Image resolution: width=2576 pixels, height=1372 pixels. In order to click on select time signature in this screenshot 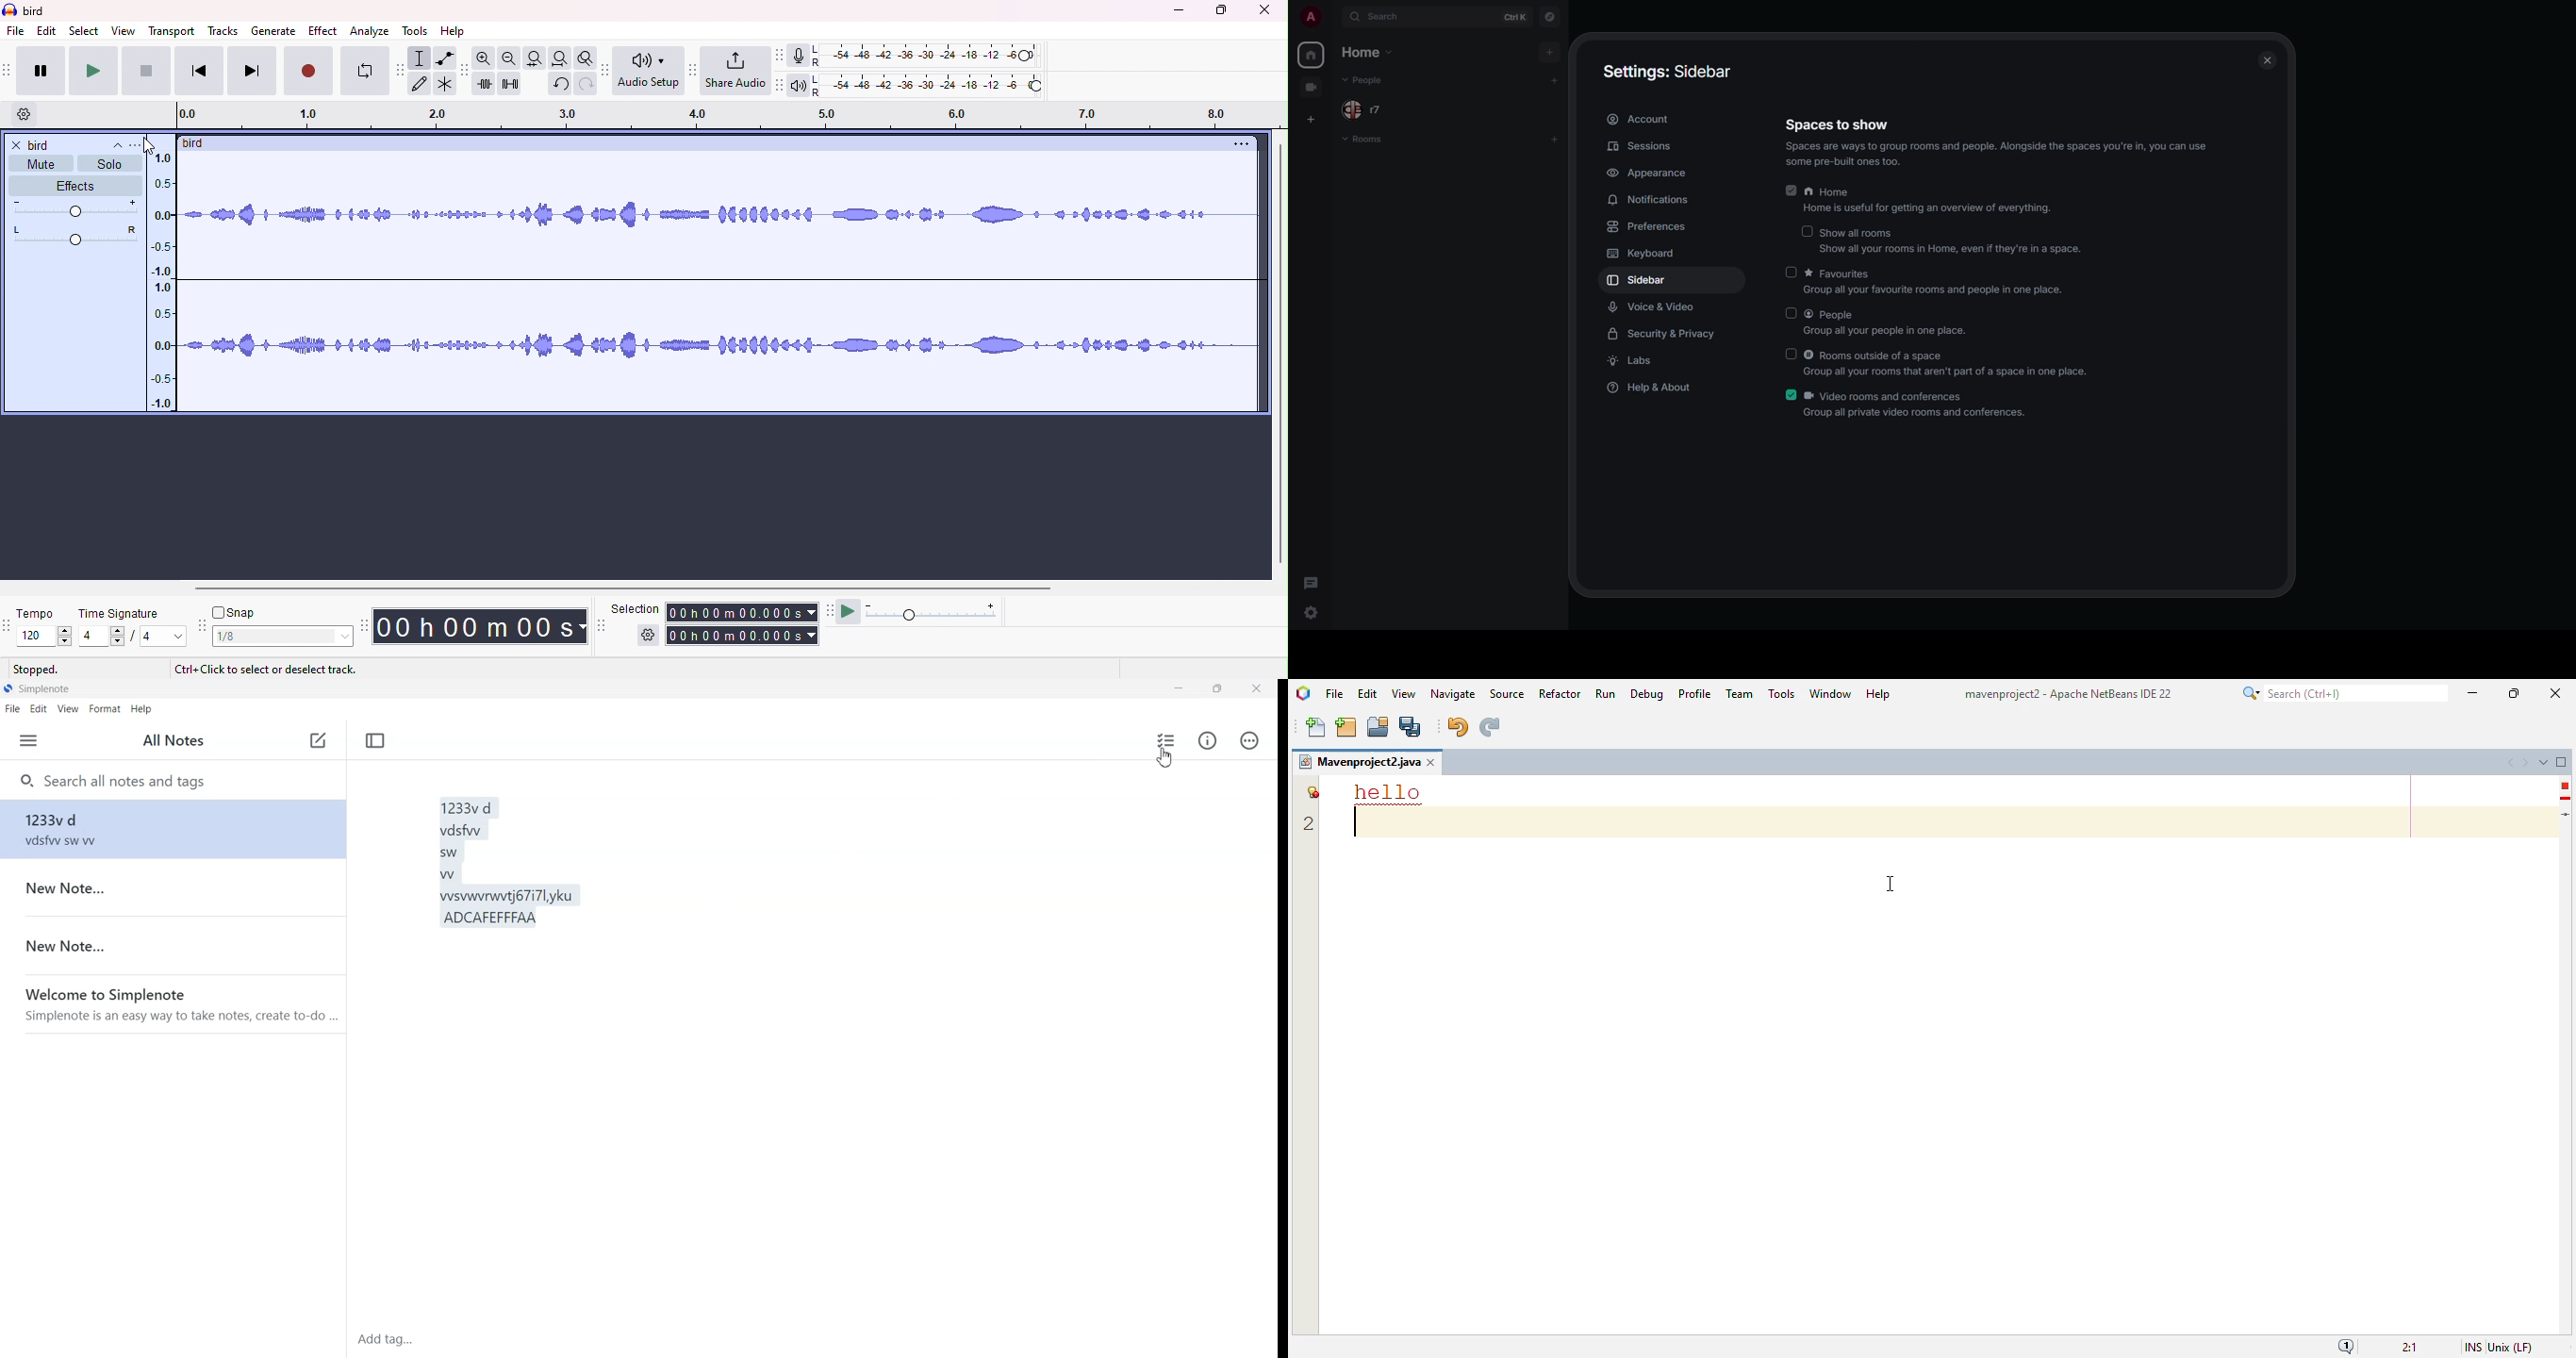, I will do `click(133, 637)`.